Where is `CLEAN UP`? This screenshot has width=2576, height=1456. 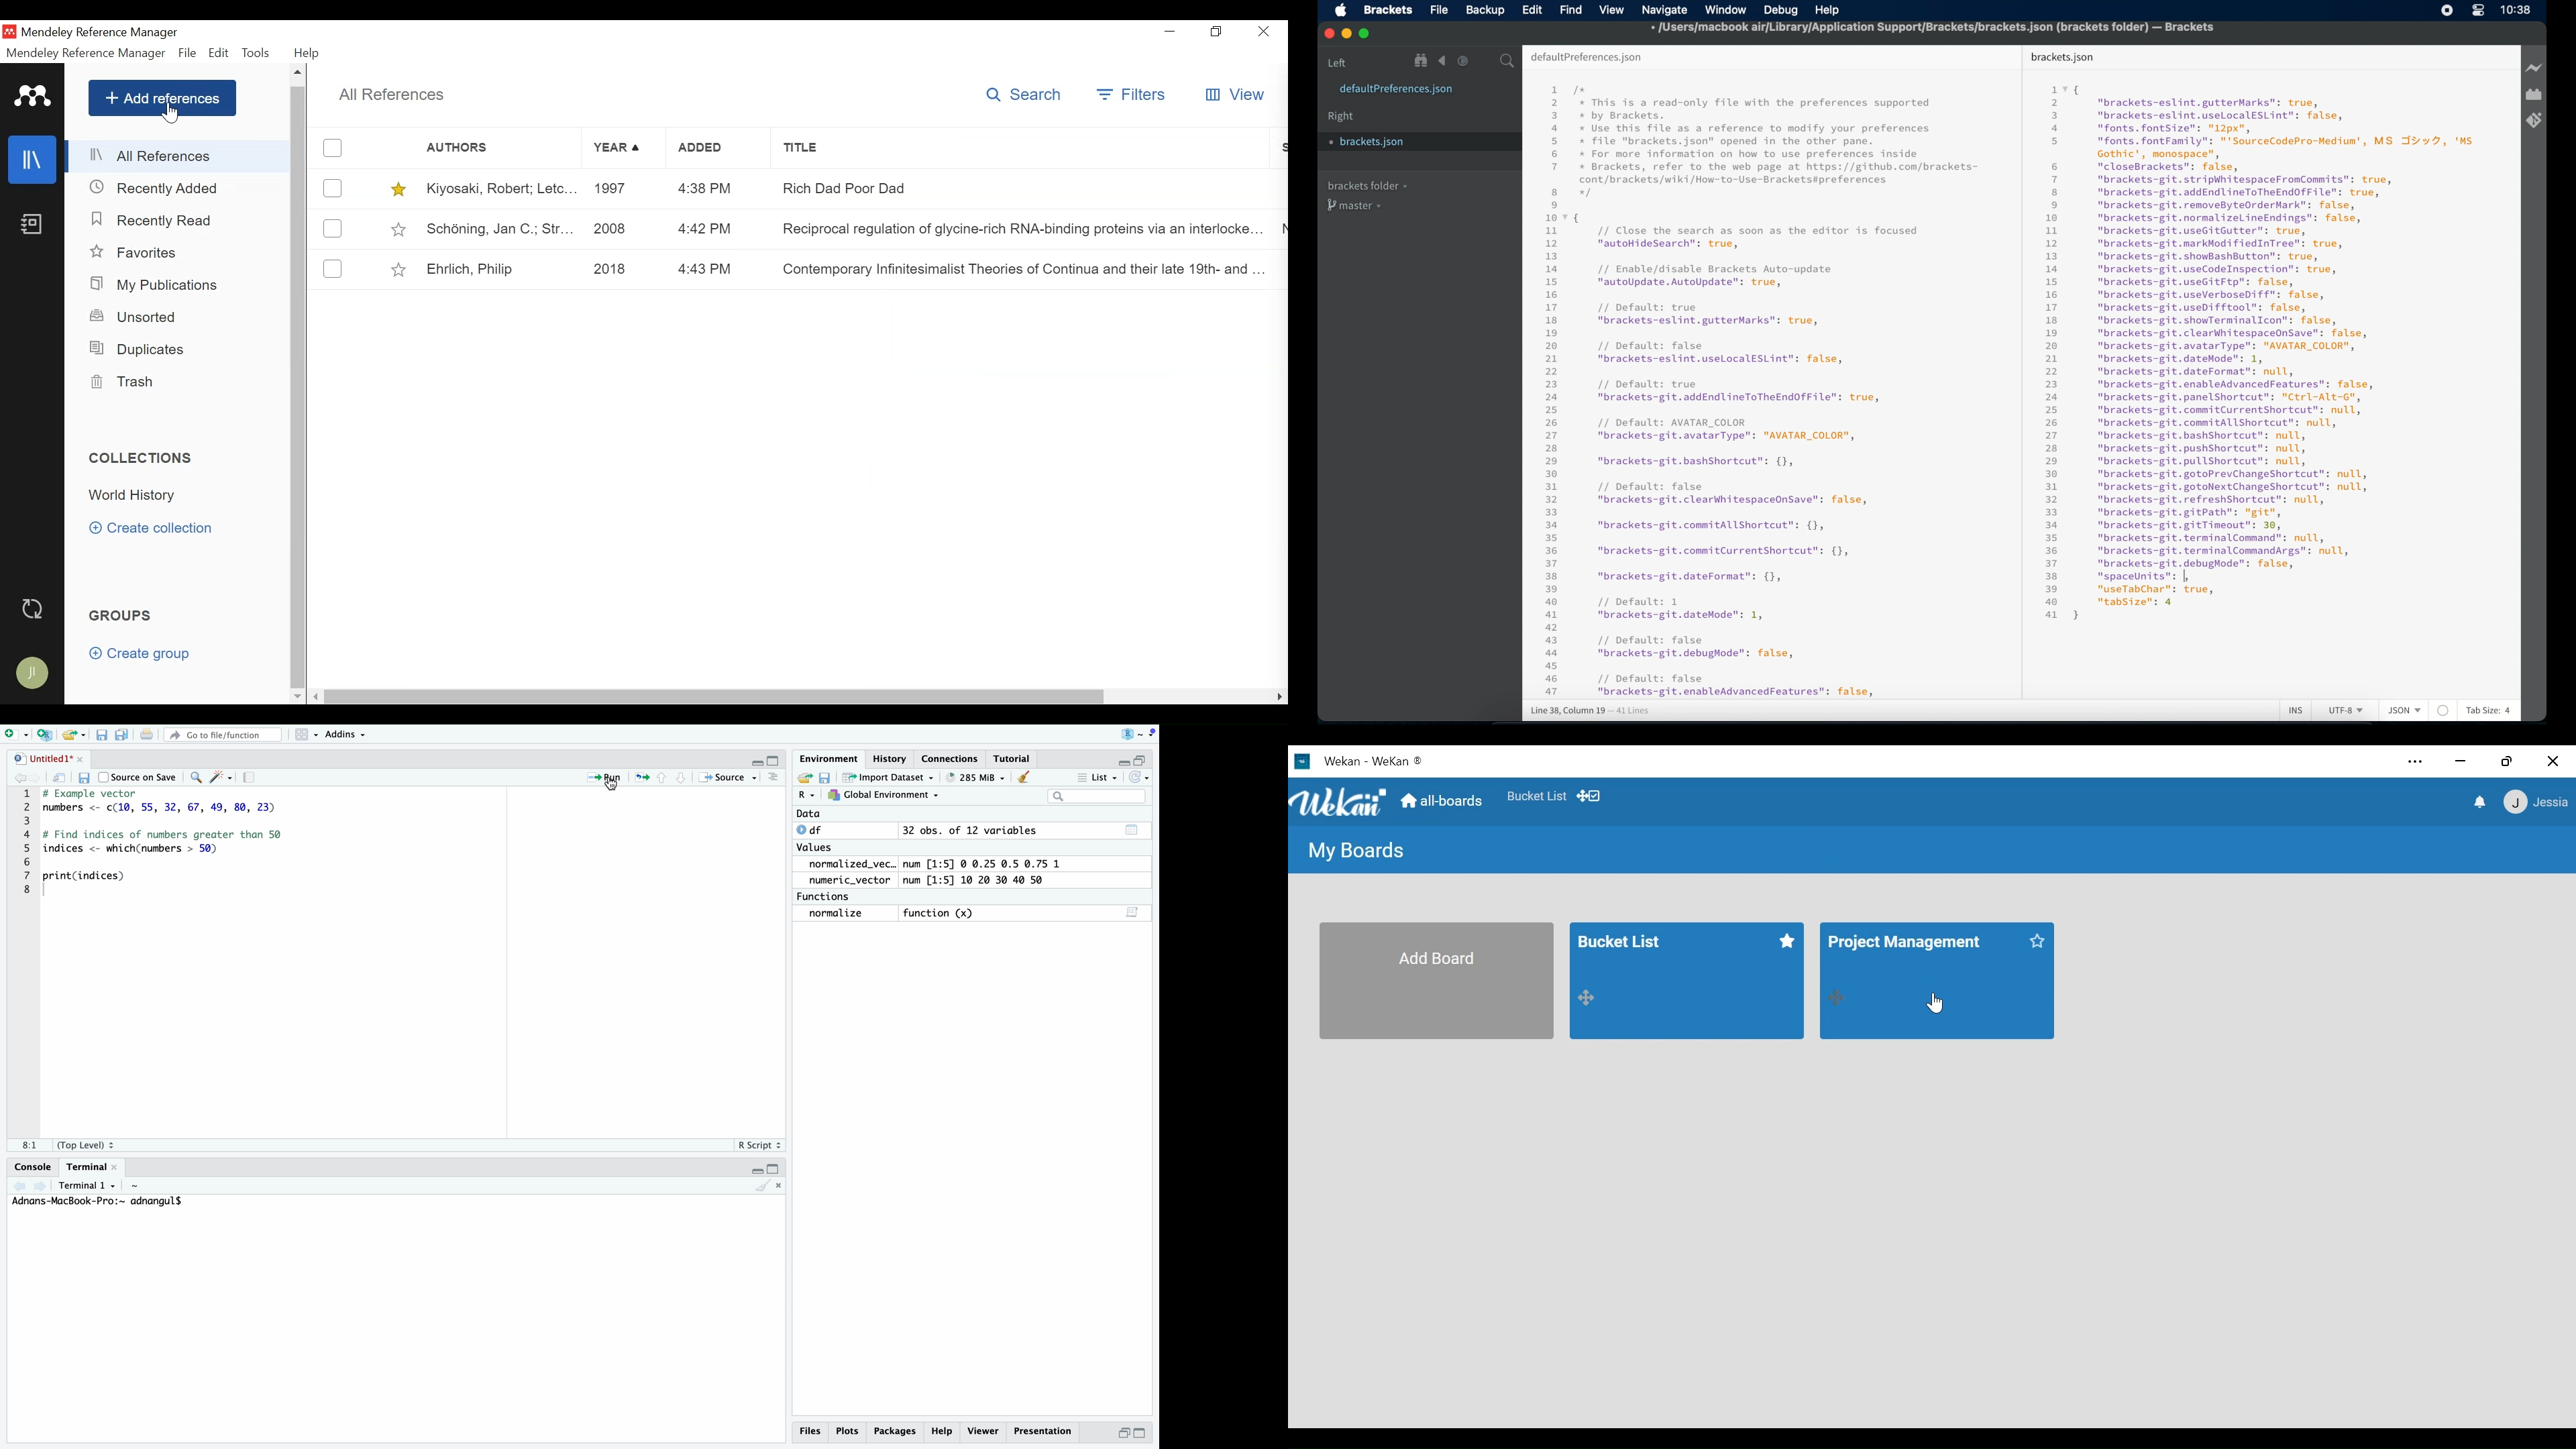
CLEAN UP is located at coordinates (1024, 776).